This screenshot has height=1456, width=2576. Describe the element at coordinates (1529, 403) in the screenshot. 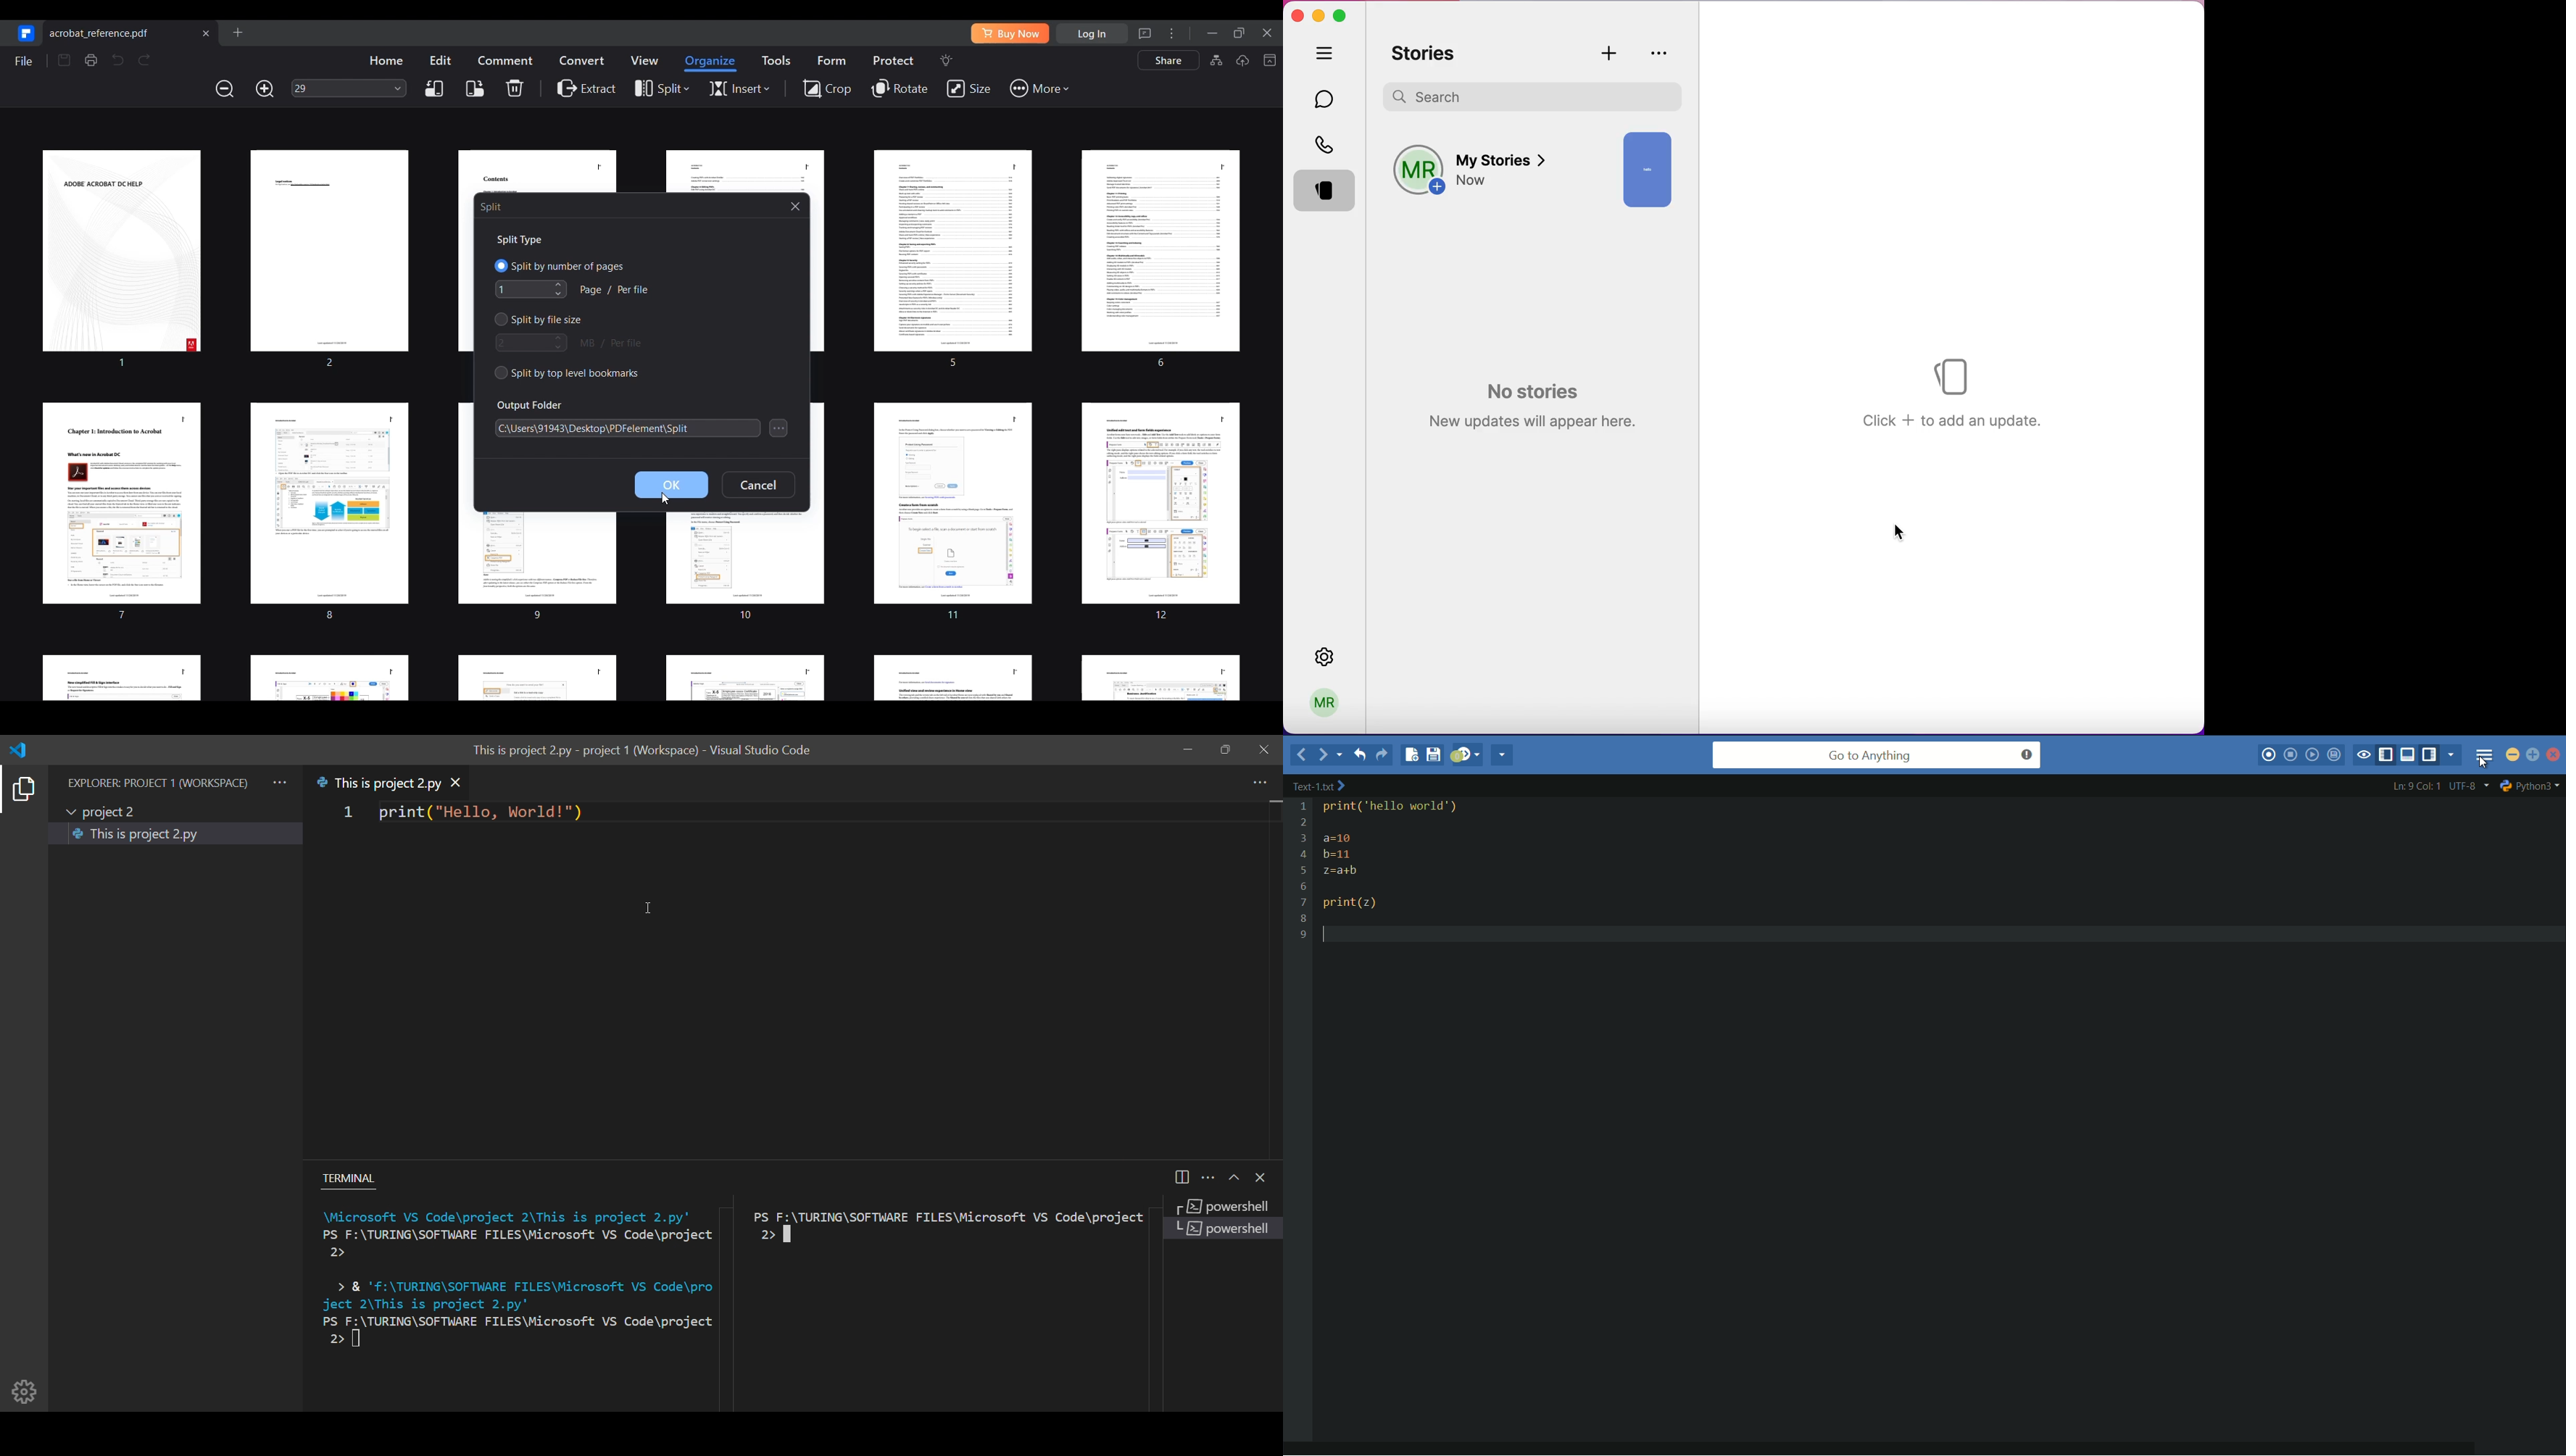

I see `no stories` at that location.